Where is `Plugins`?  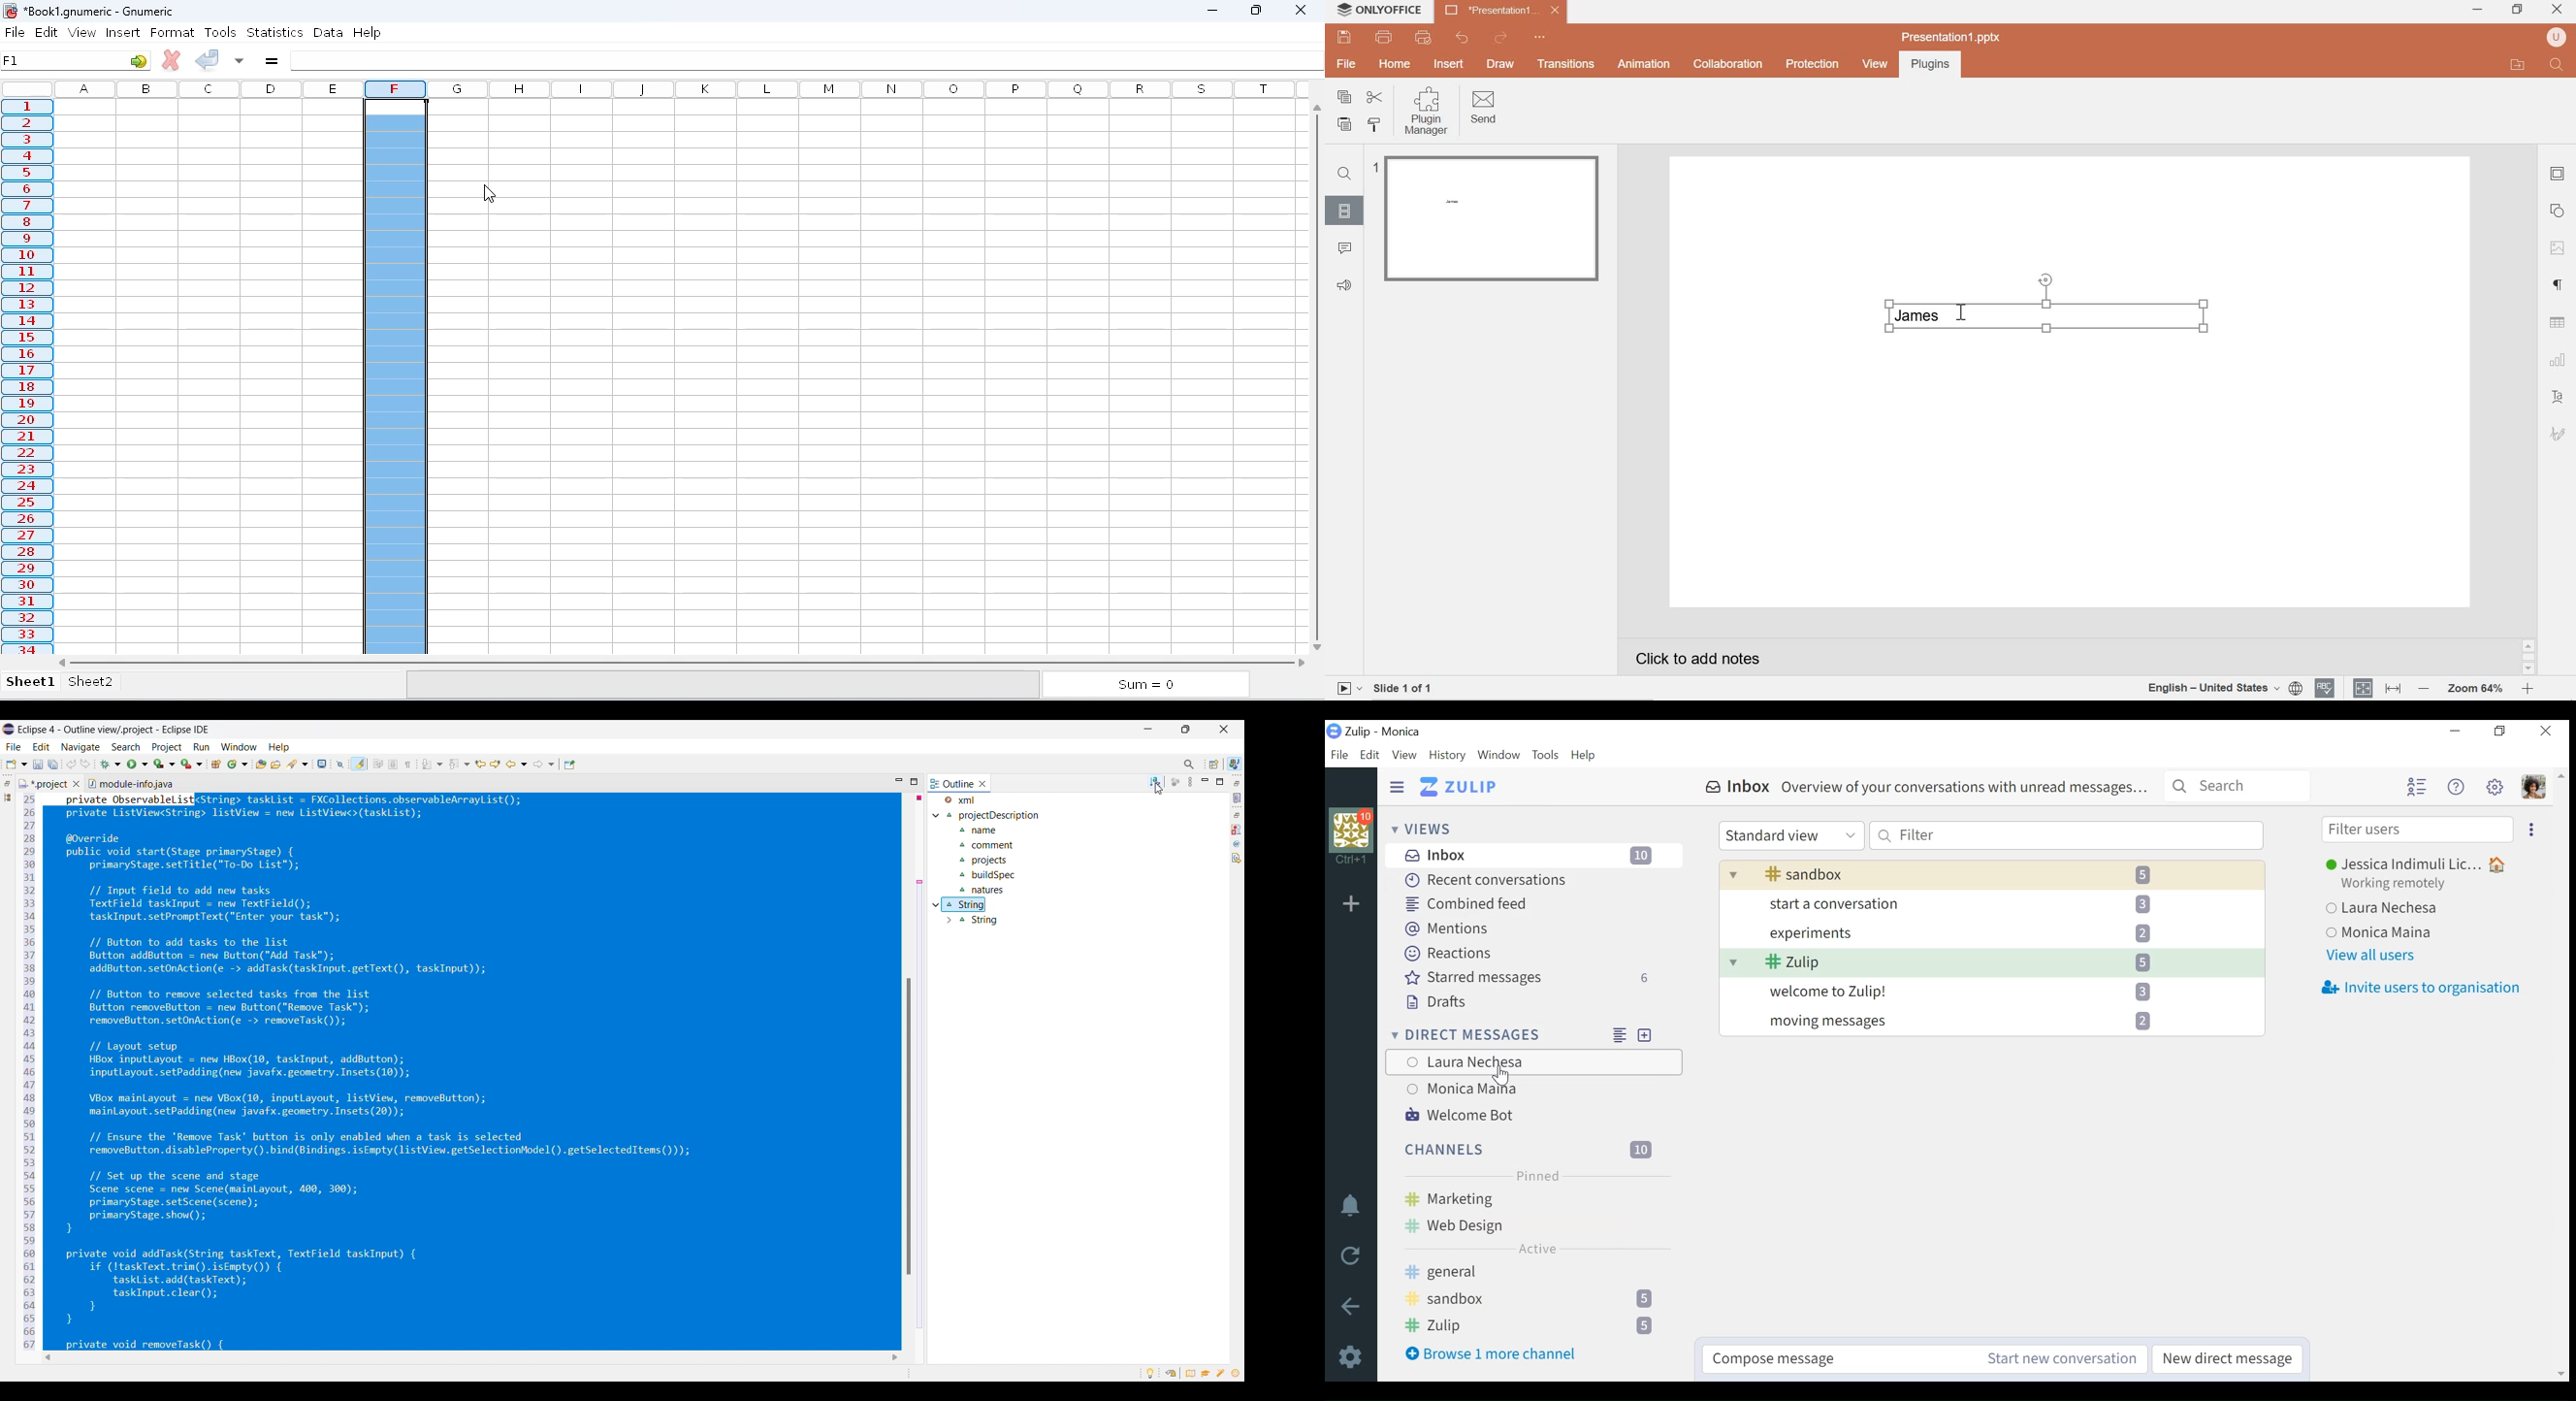
Plugins is located at coordinates (1928, 65).